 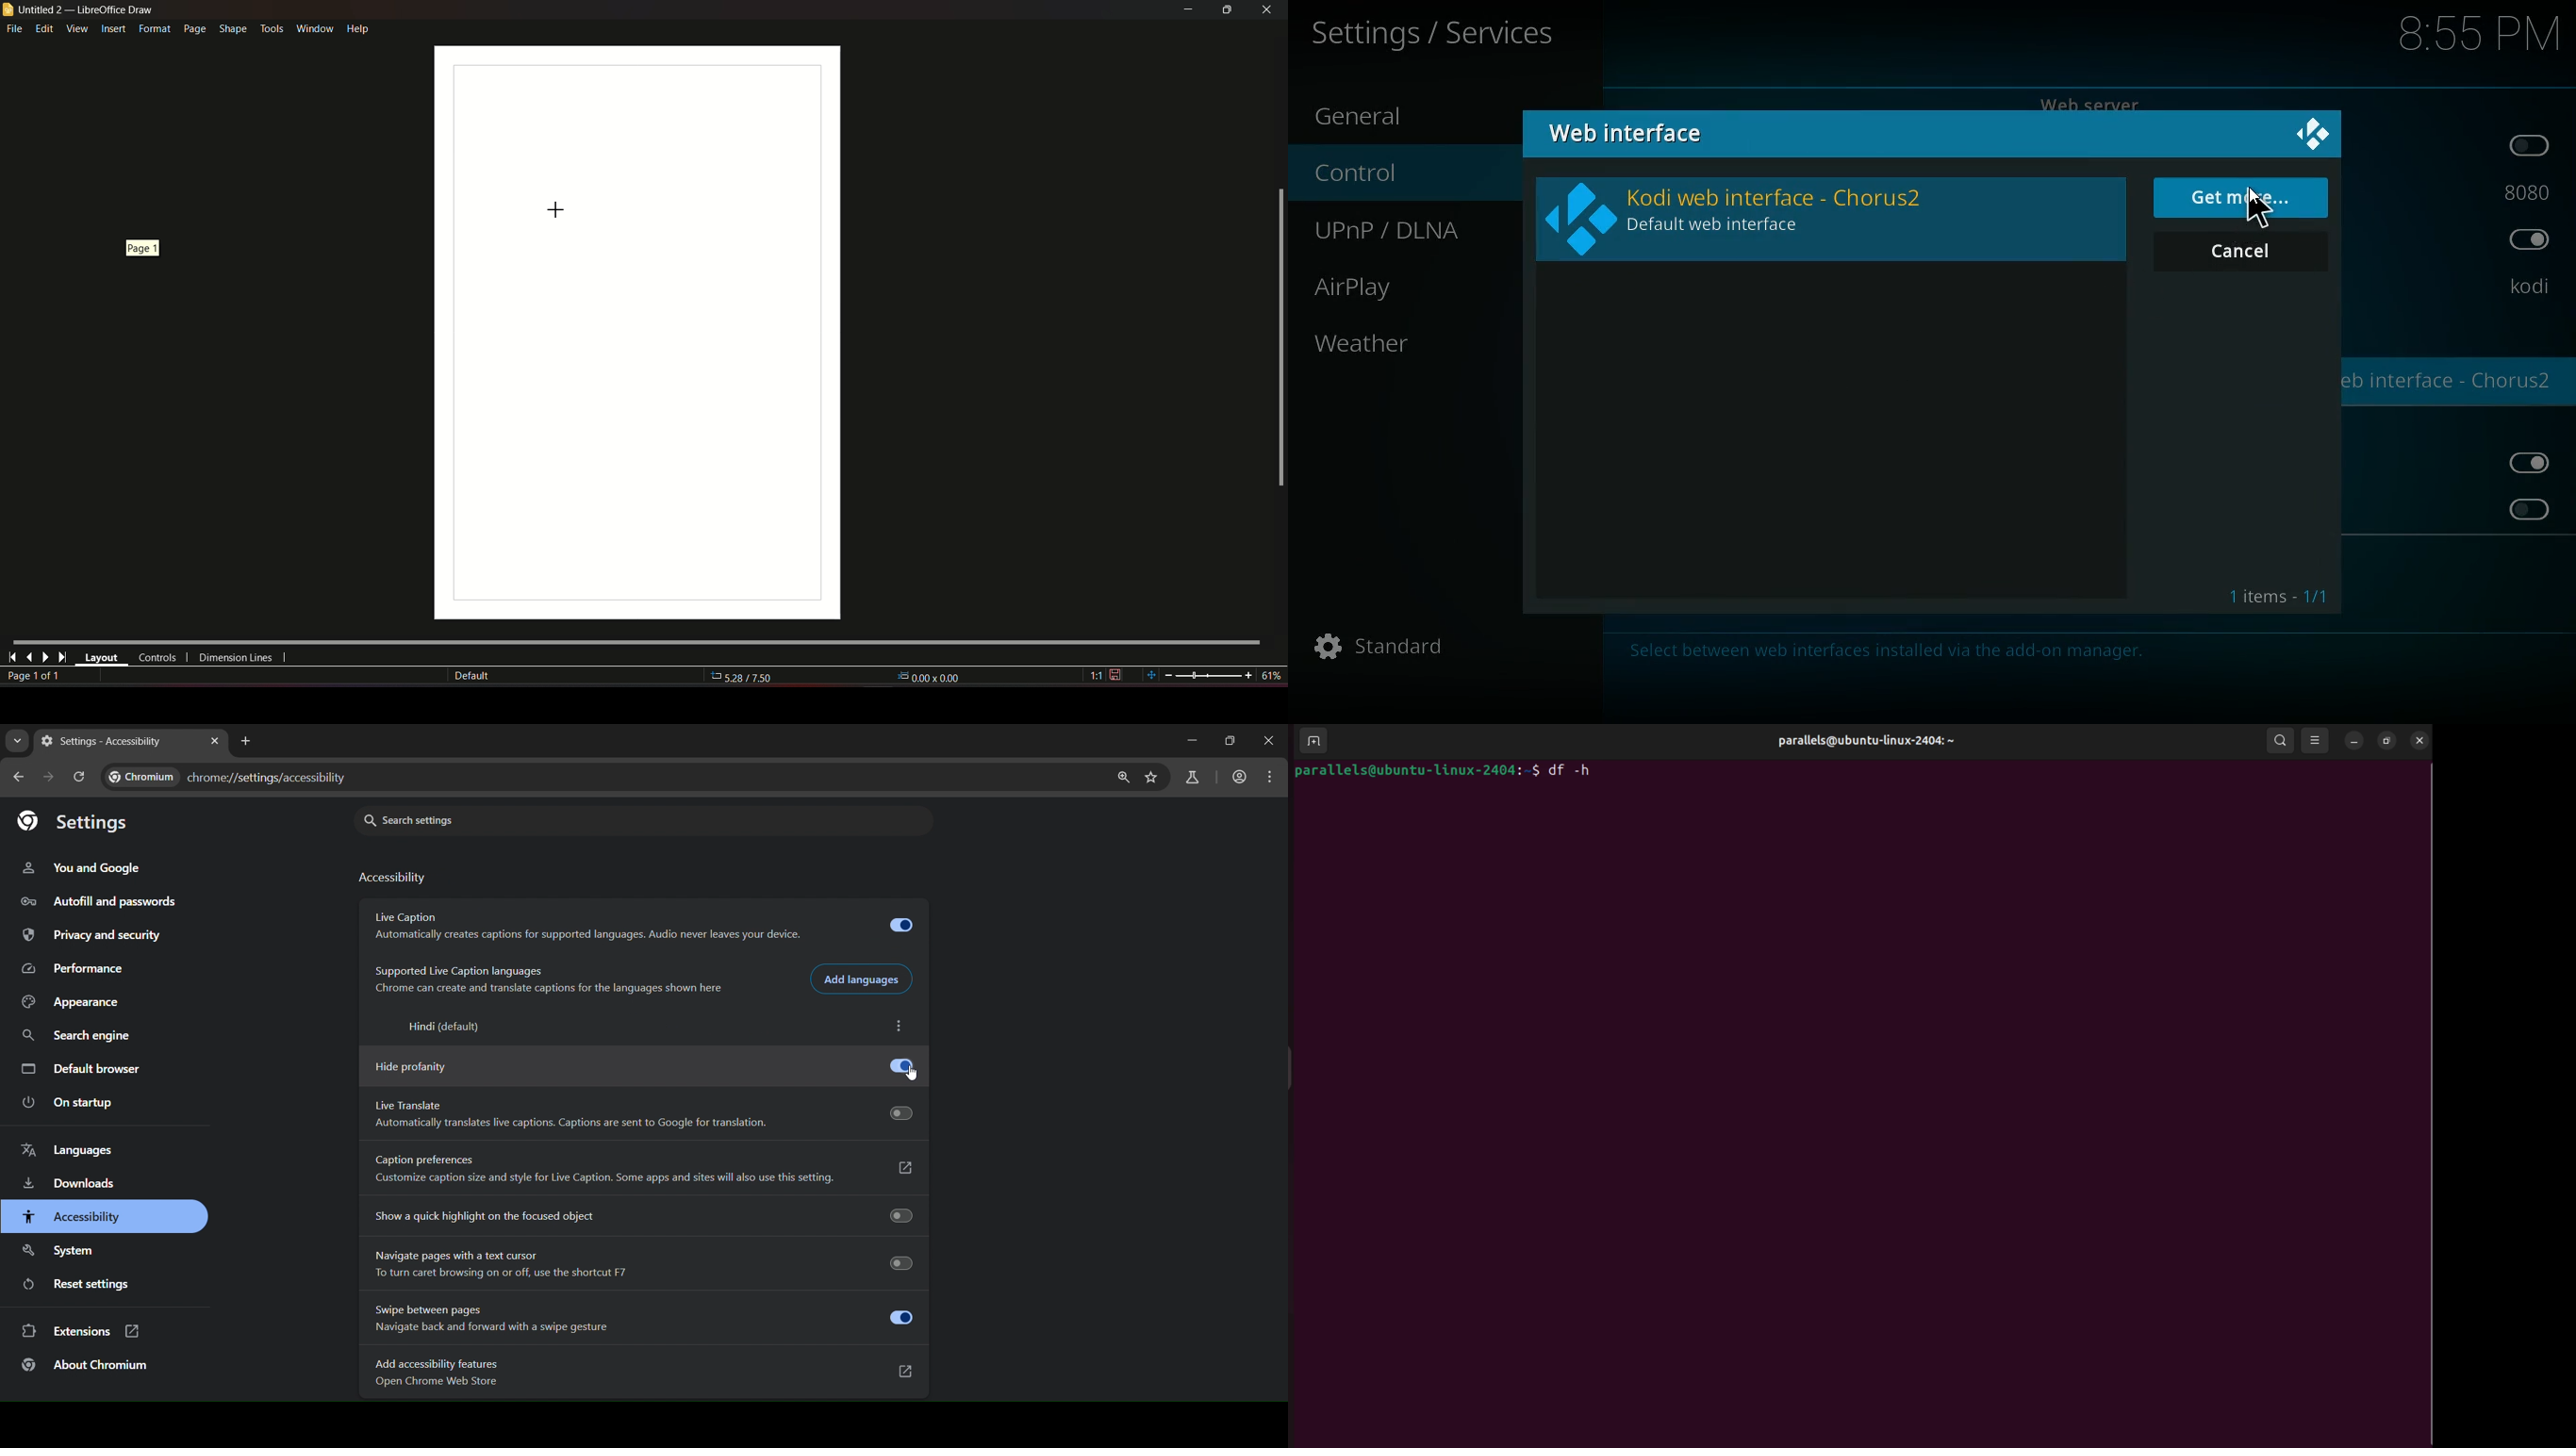 I want to click on Live Caption
Automatically creates captions for supported languages. Audio never leaves your device., so click(x=645, y=928).